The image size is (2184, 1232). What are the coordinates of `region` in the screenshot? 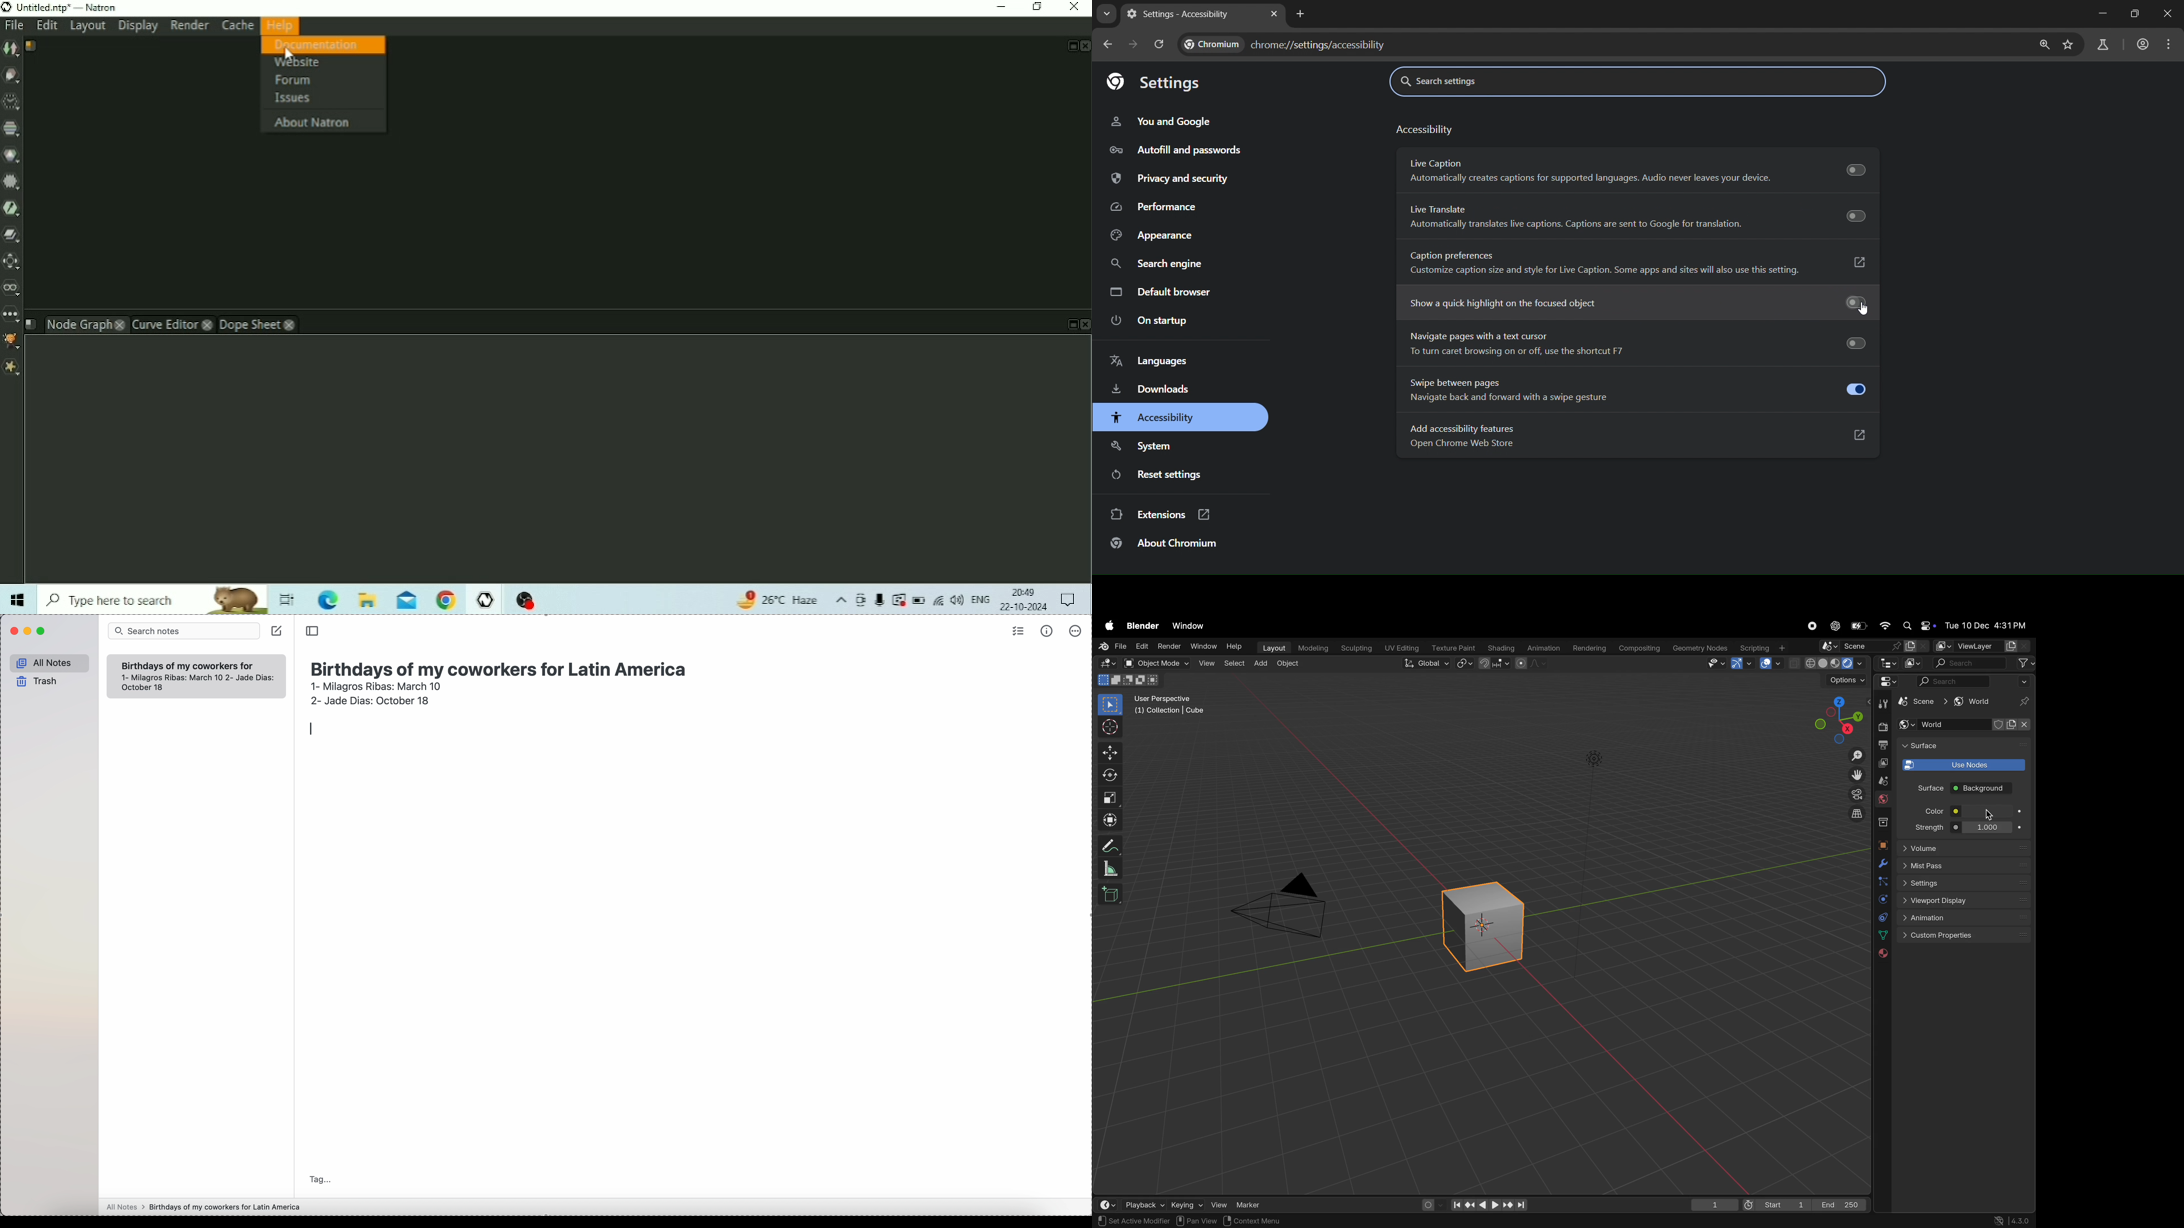 It's located at (1218, 1222).